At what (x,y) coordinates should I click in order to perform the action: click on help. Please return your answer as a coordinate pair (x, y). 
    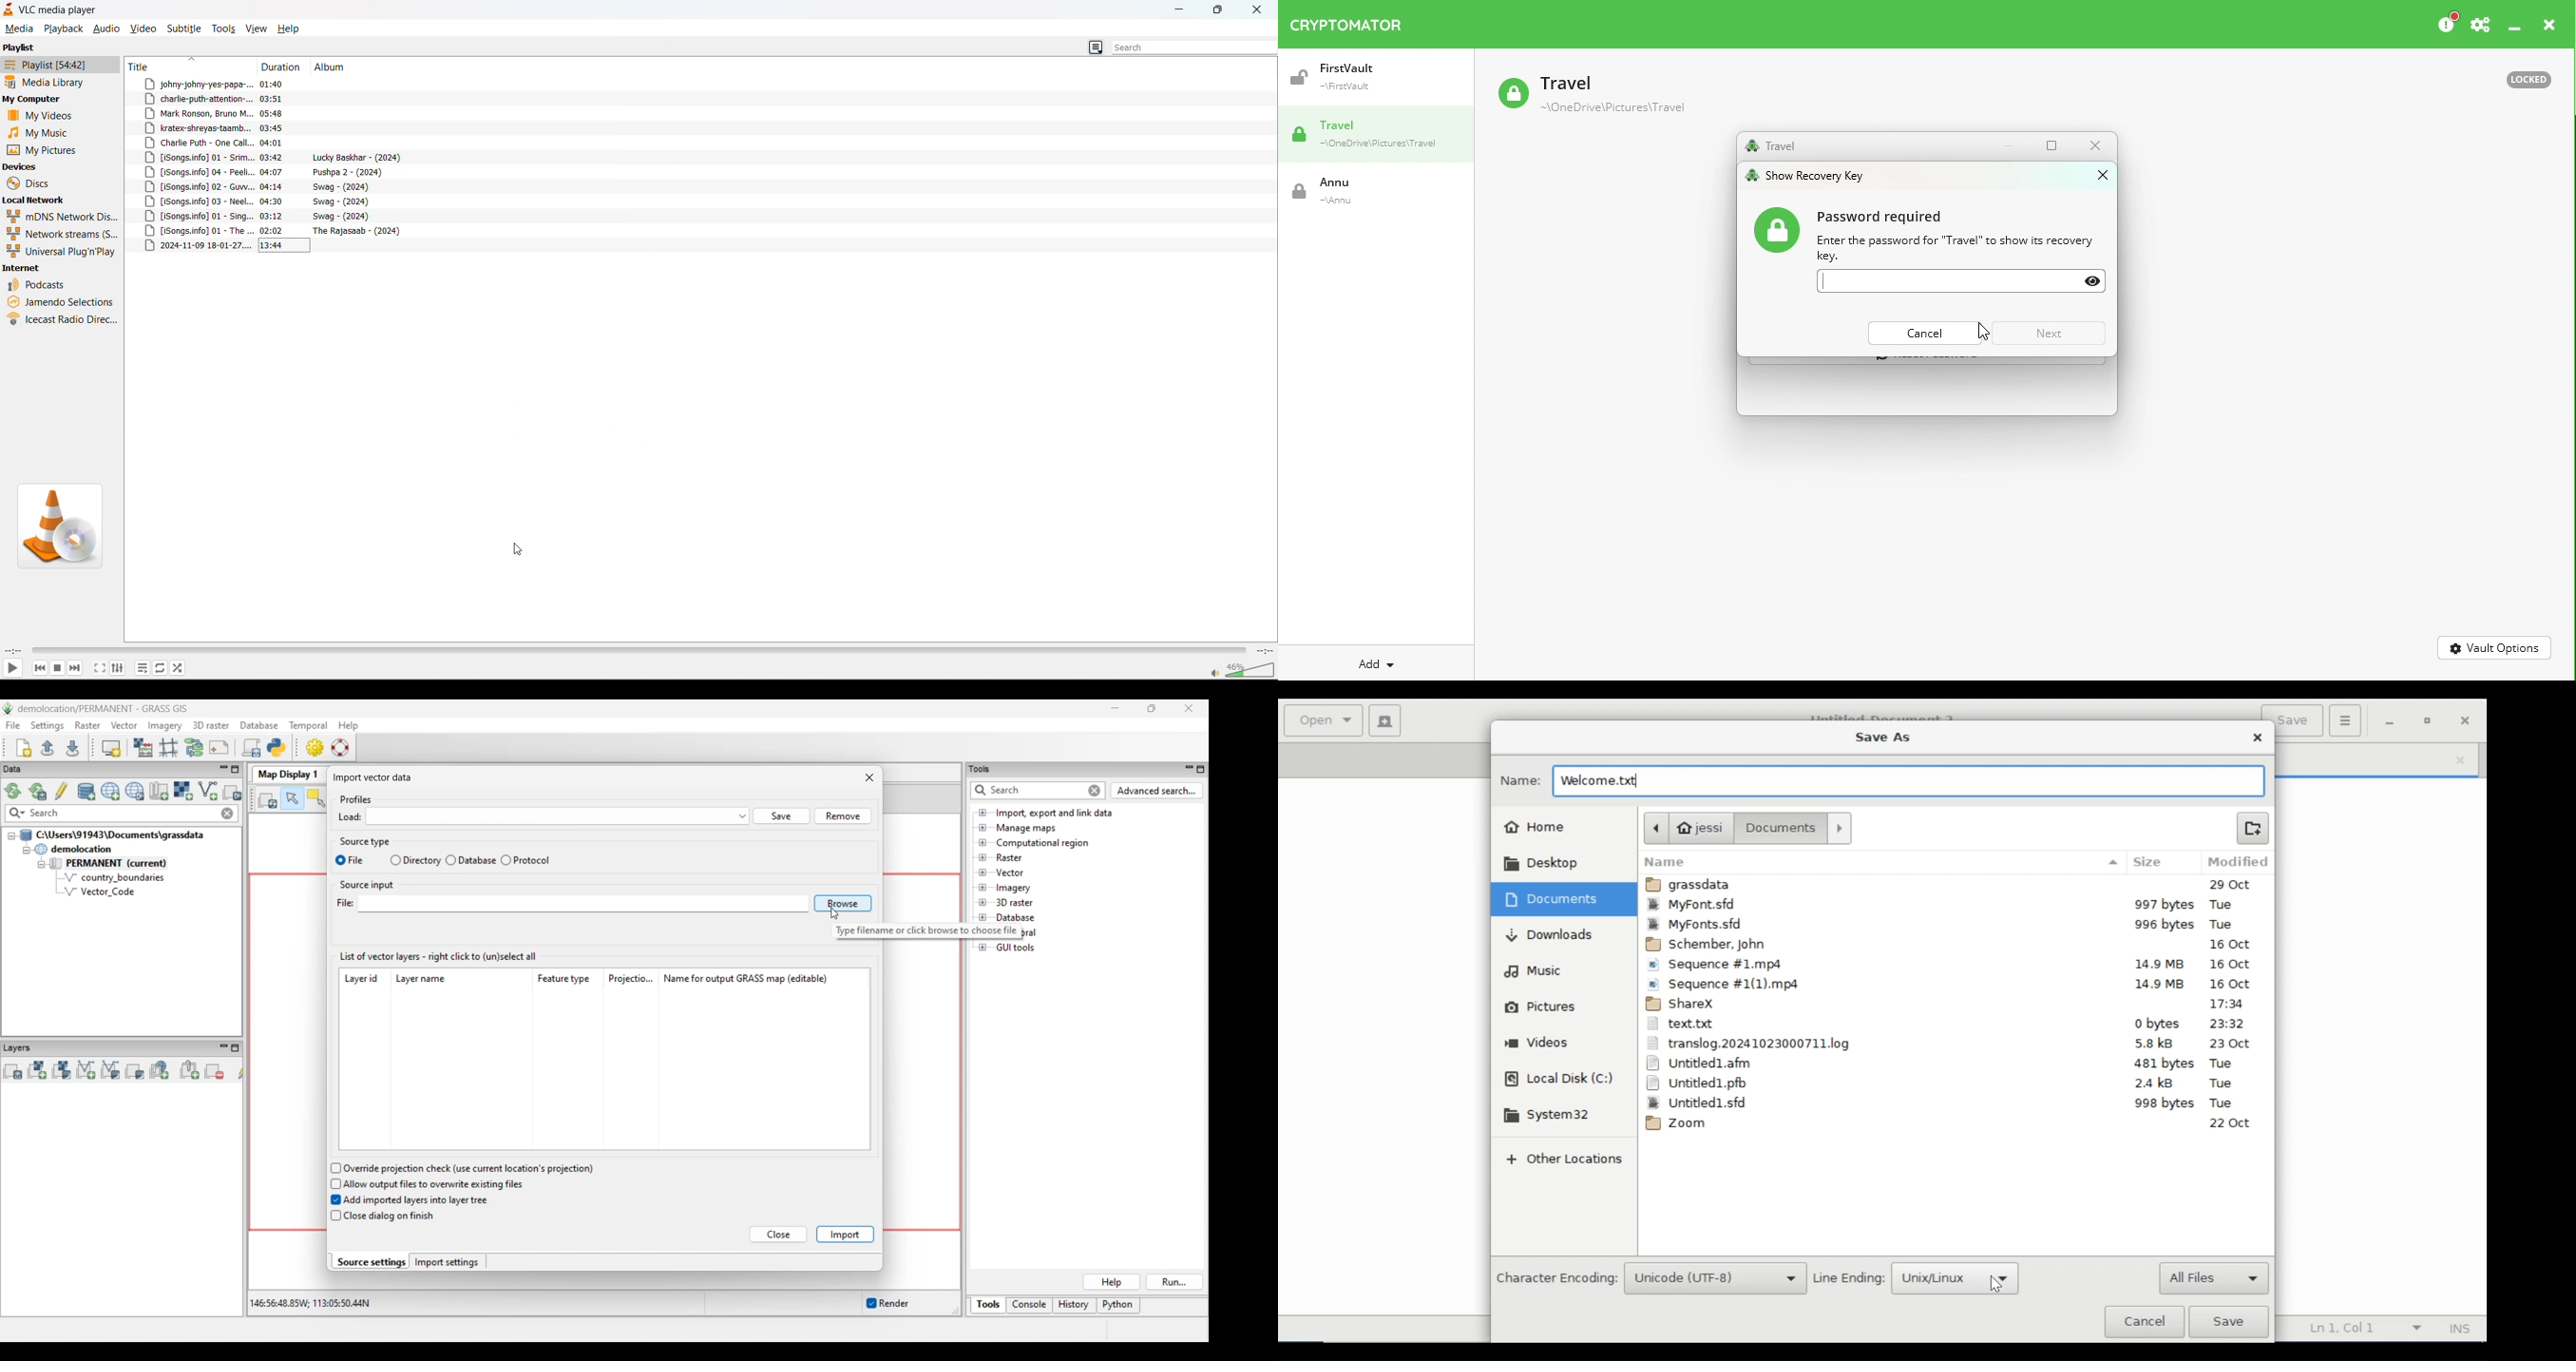
    Looking at the image, I should click on (292, 27).